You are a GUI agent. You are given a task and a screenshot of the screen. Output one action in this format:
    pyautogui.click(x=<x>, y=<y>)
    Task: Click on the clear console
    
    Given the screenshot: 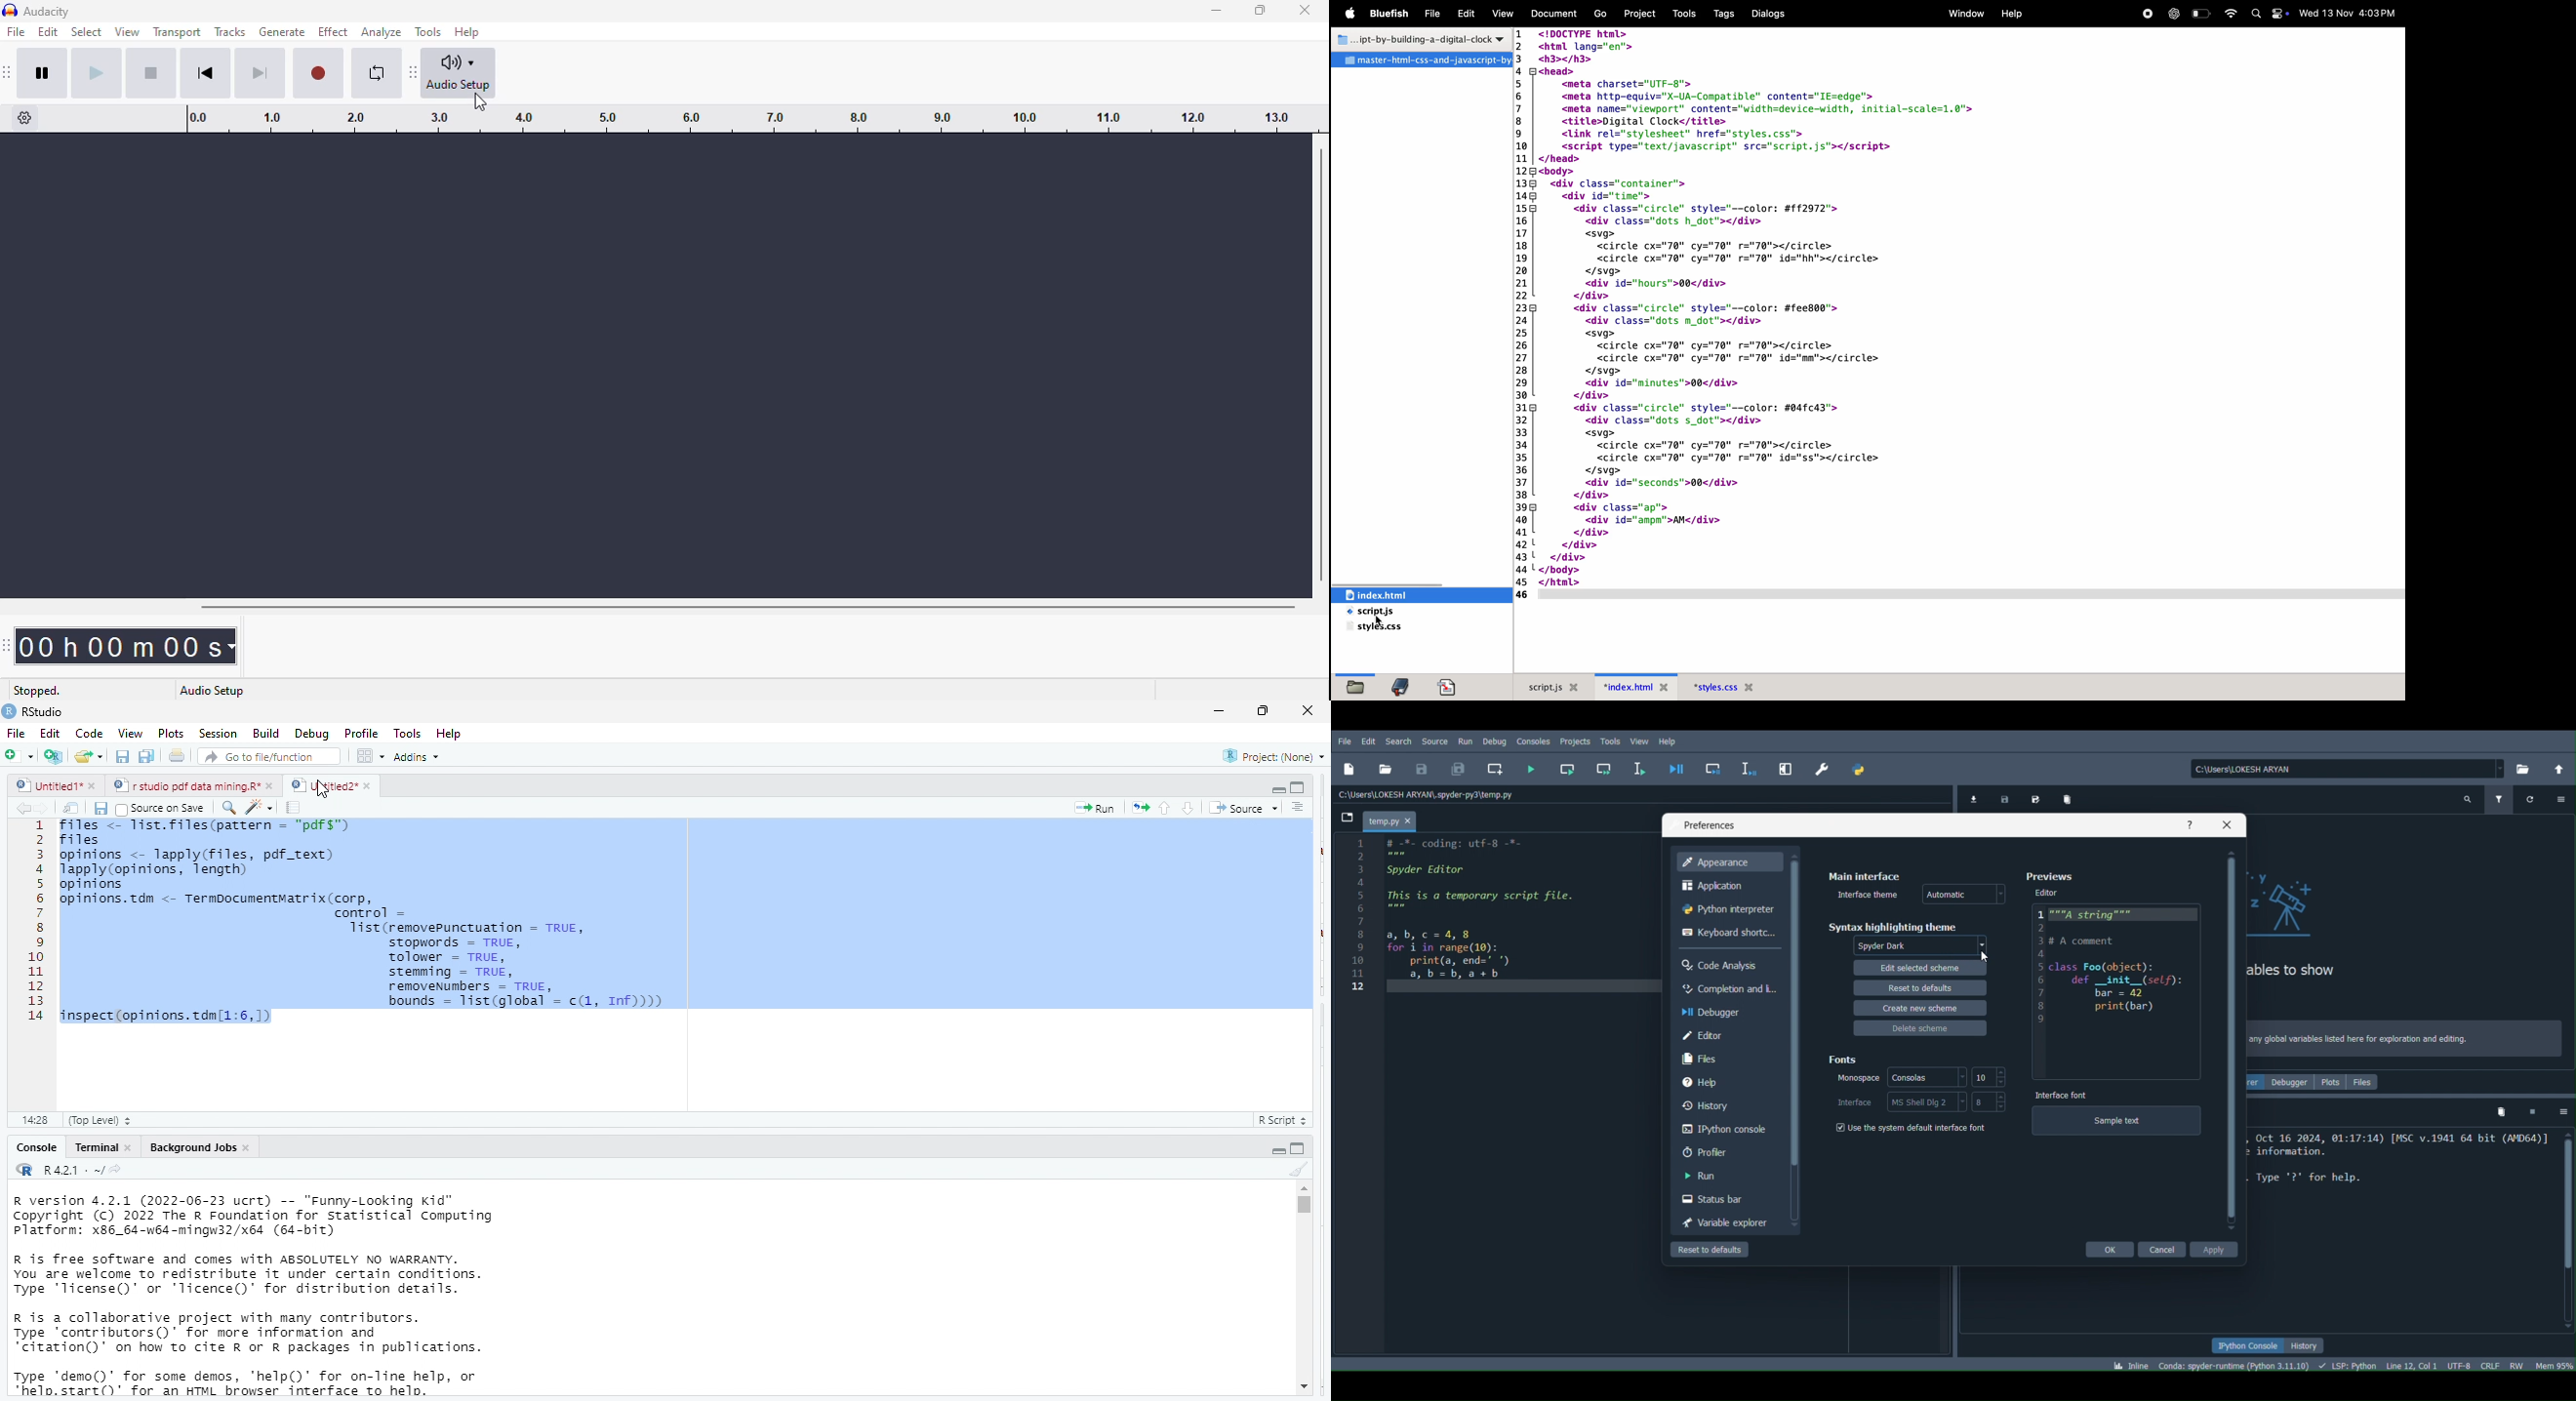 What is the action you would take?
    pyautogui.click(x=1298, y=1167)
    